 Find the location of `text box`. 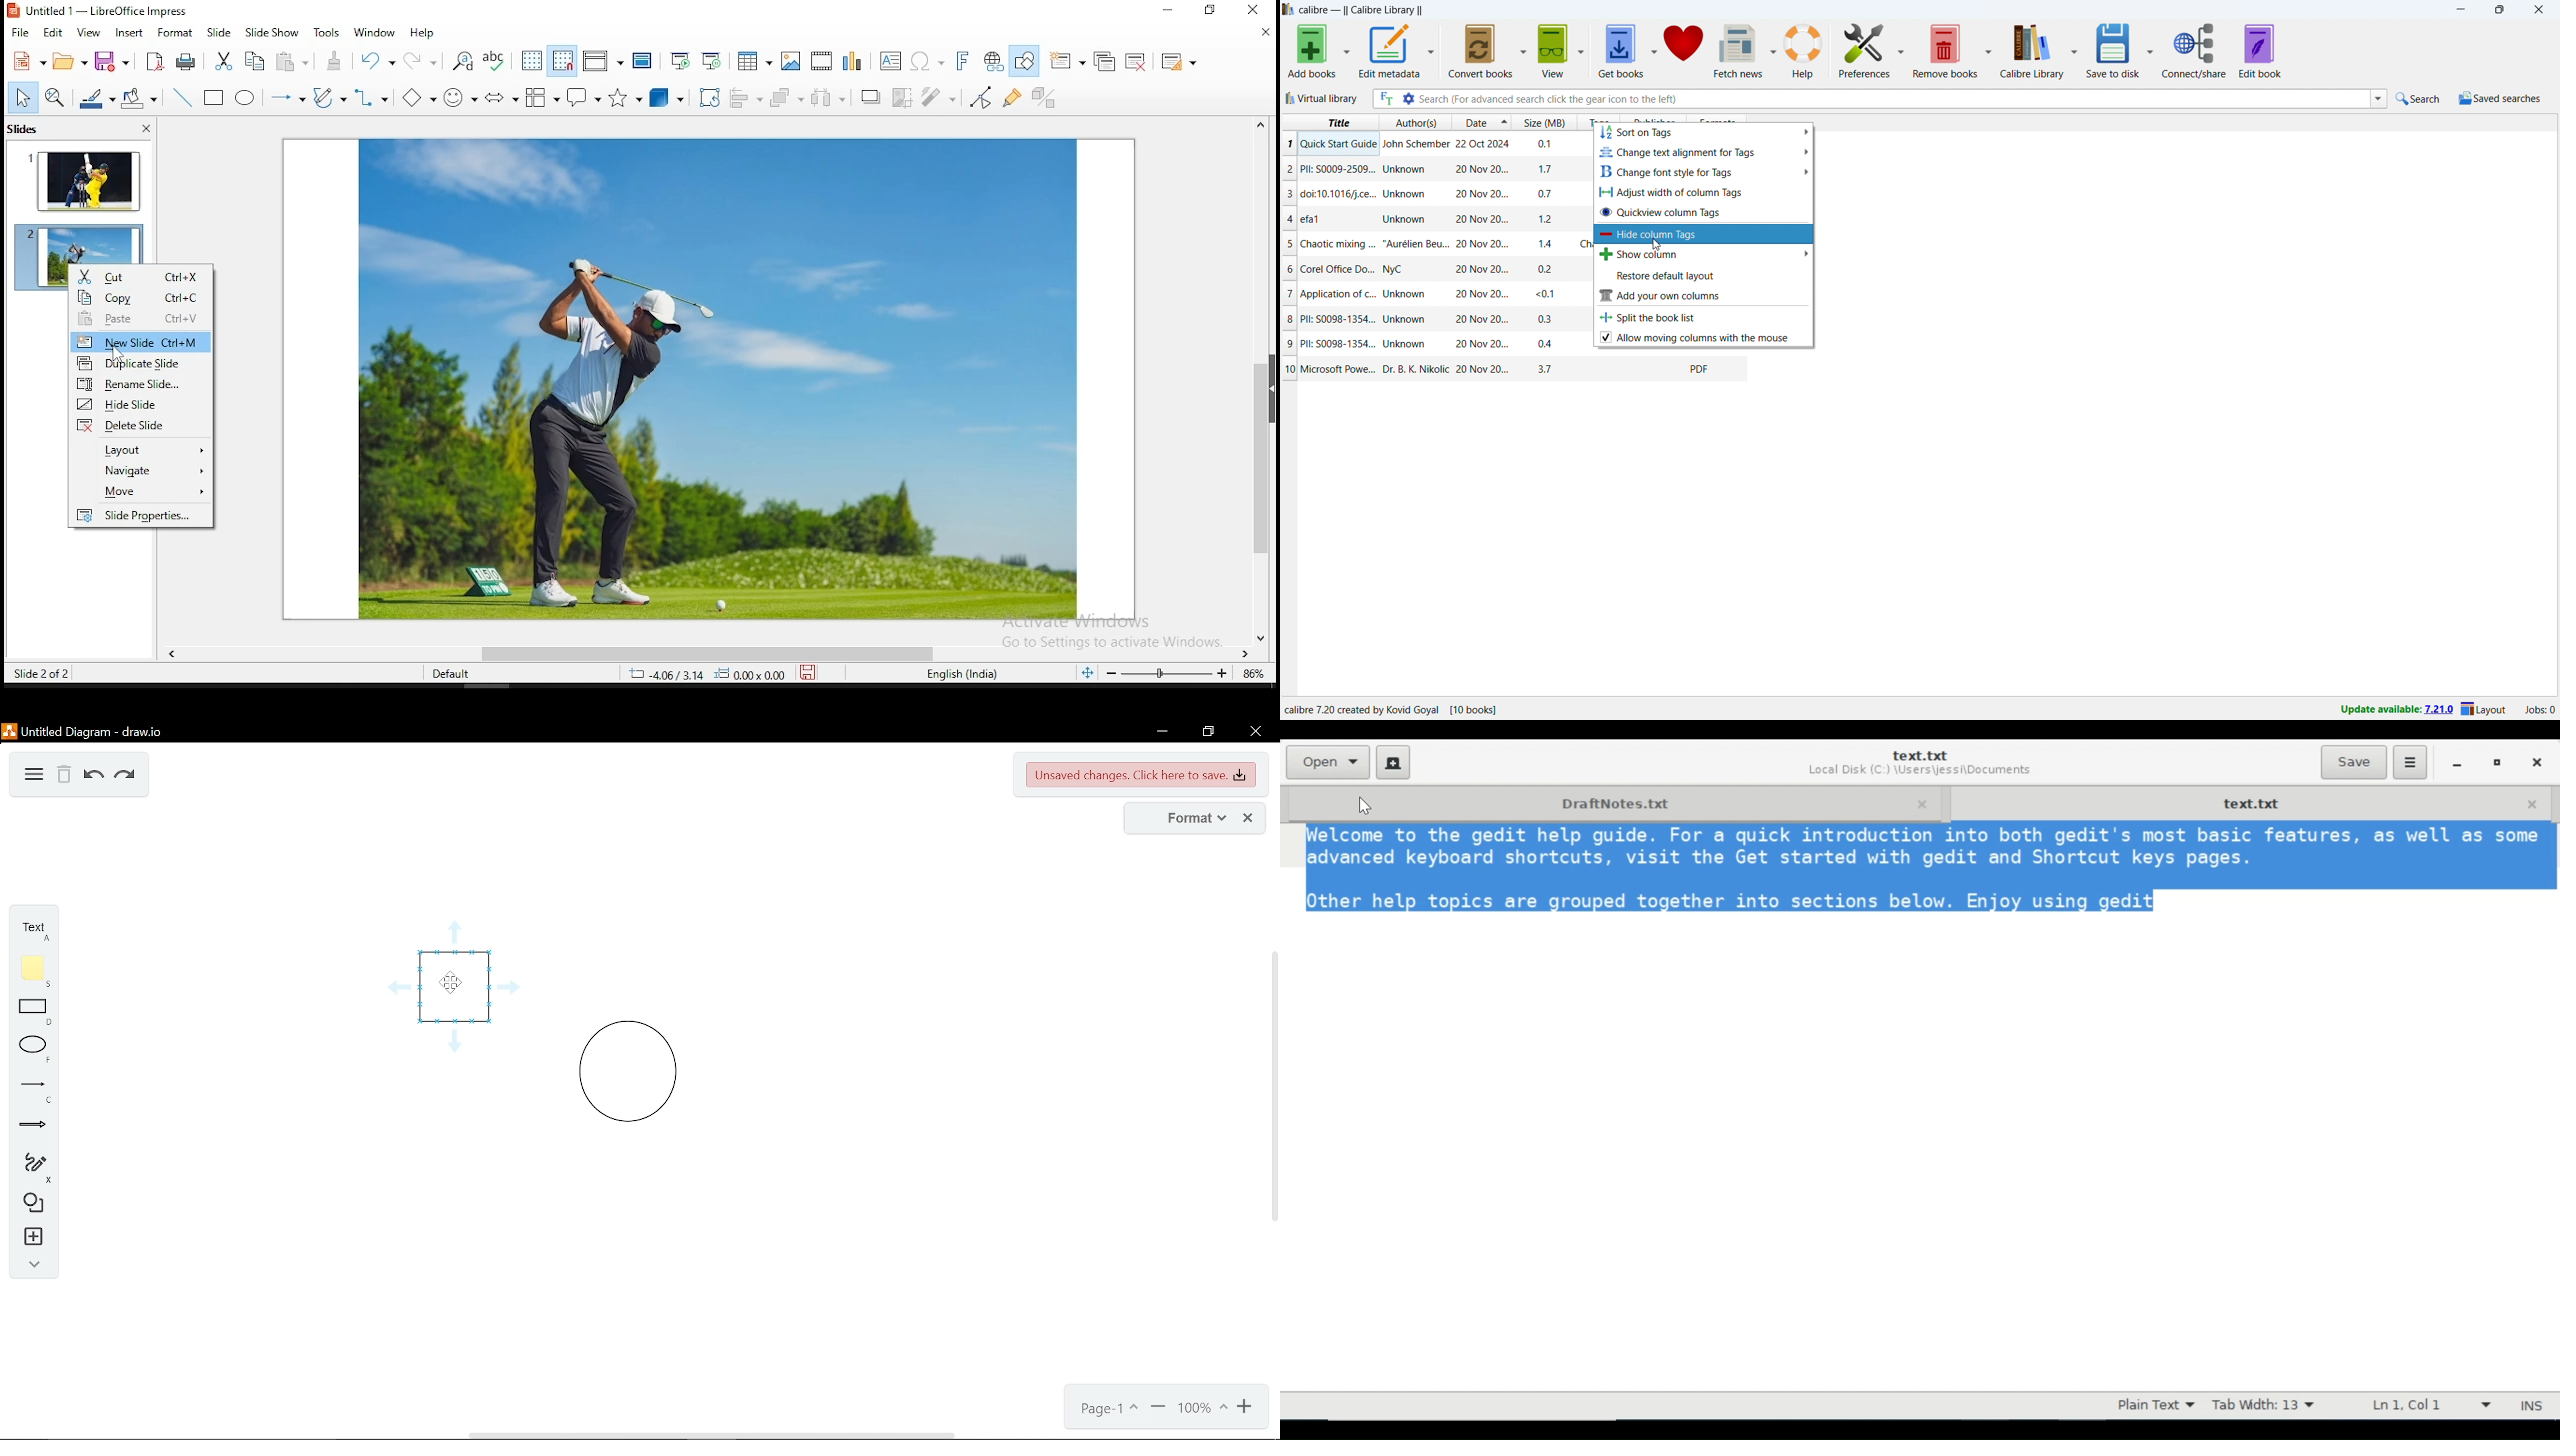

text box is located at coordinates (888, 60).